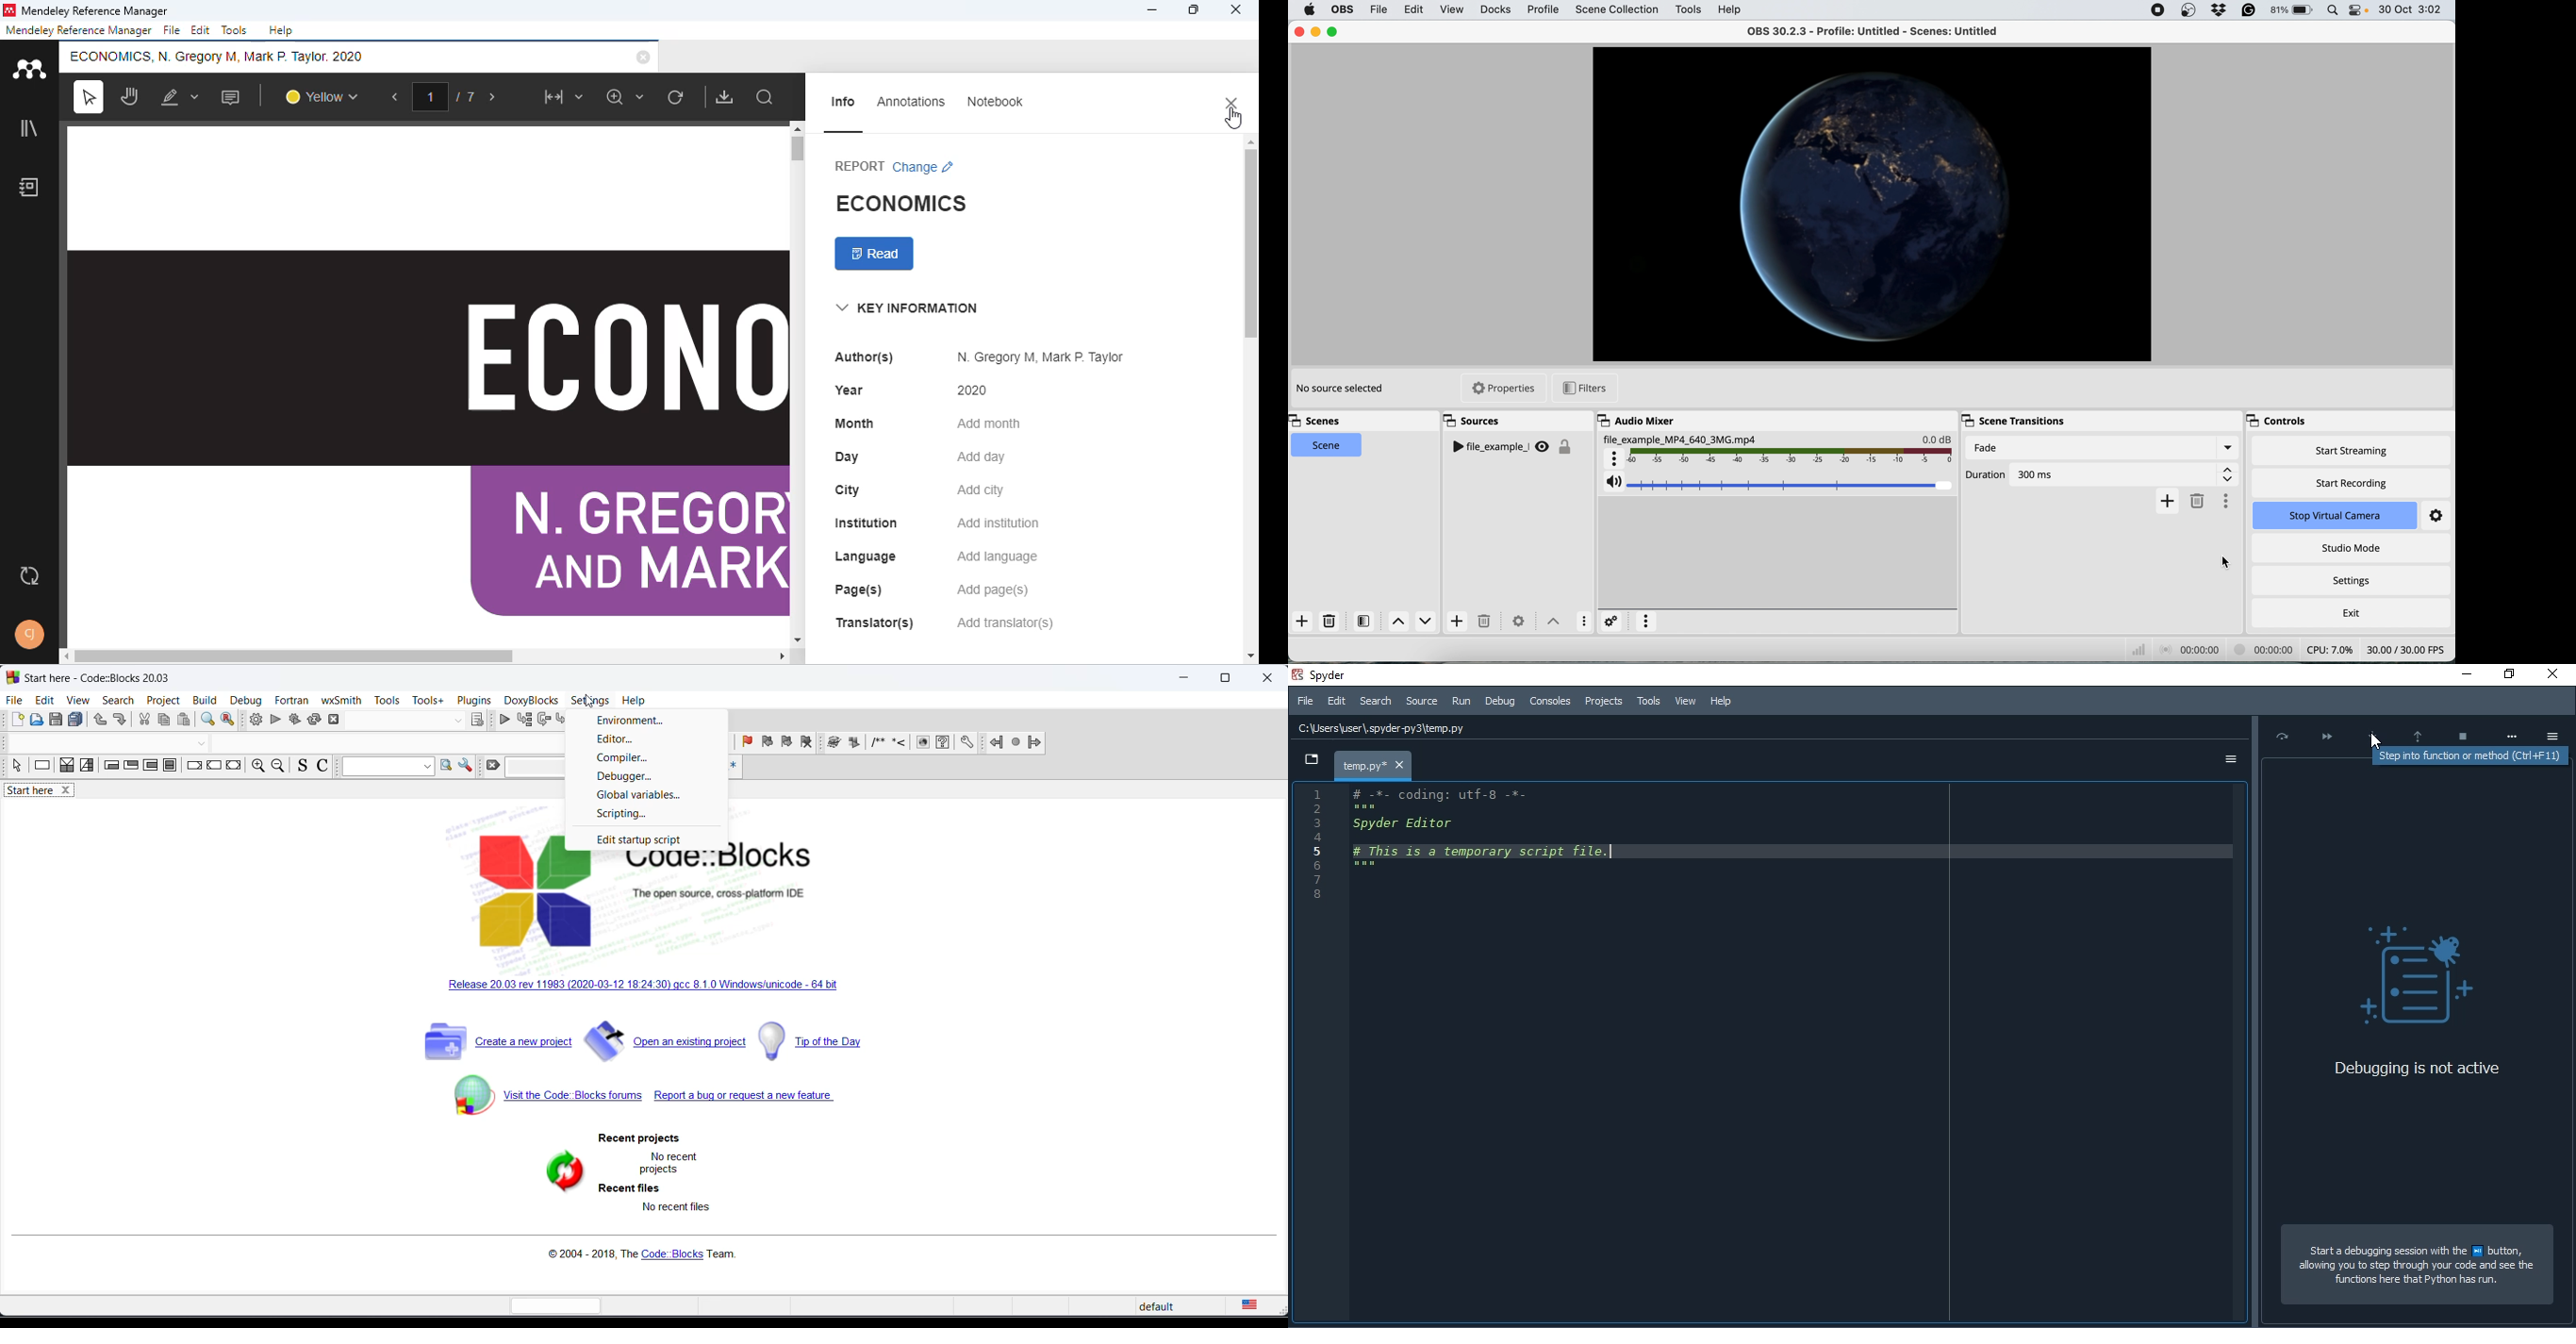 Image resolution: width=2576 pixels, height=1344 pixels. Describe the element at coordinates (1517, 448) in the screenshot. I see `sources` at that location.